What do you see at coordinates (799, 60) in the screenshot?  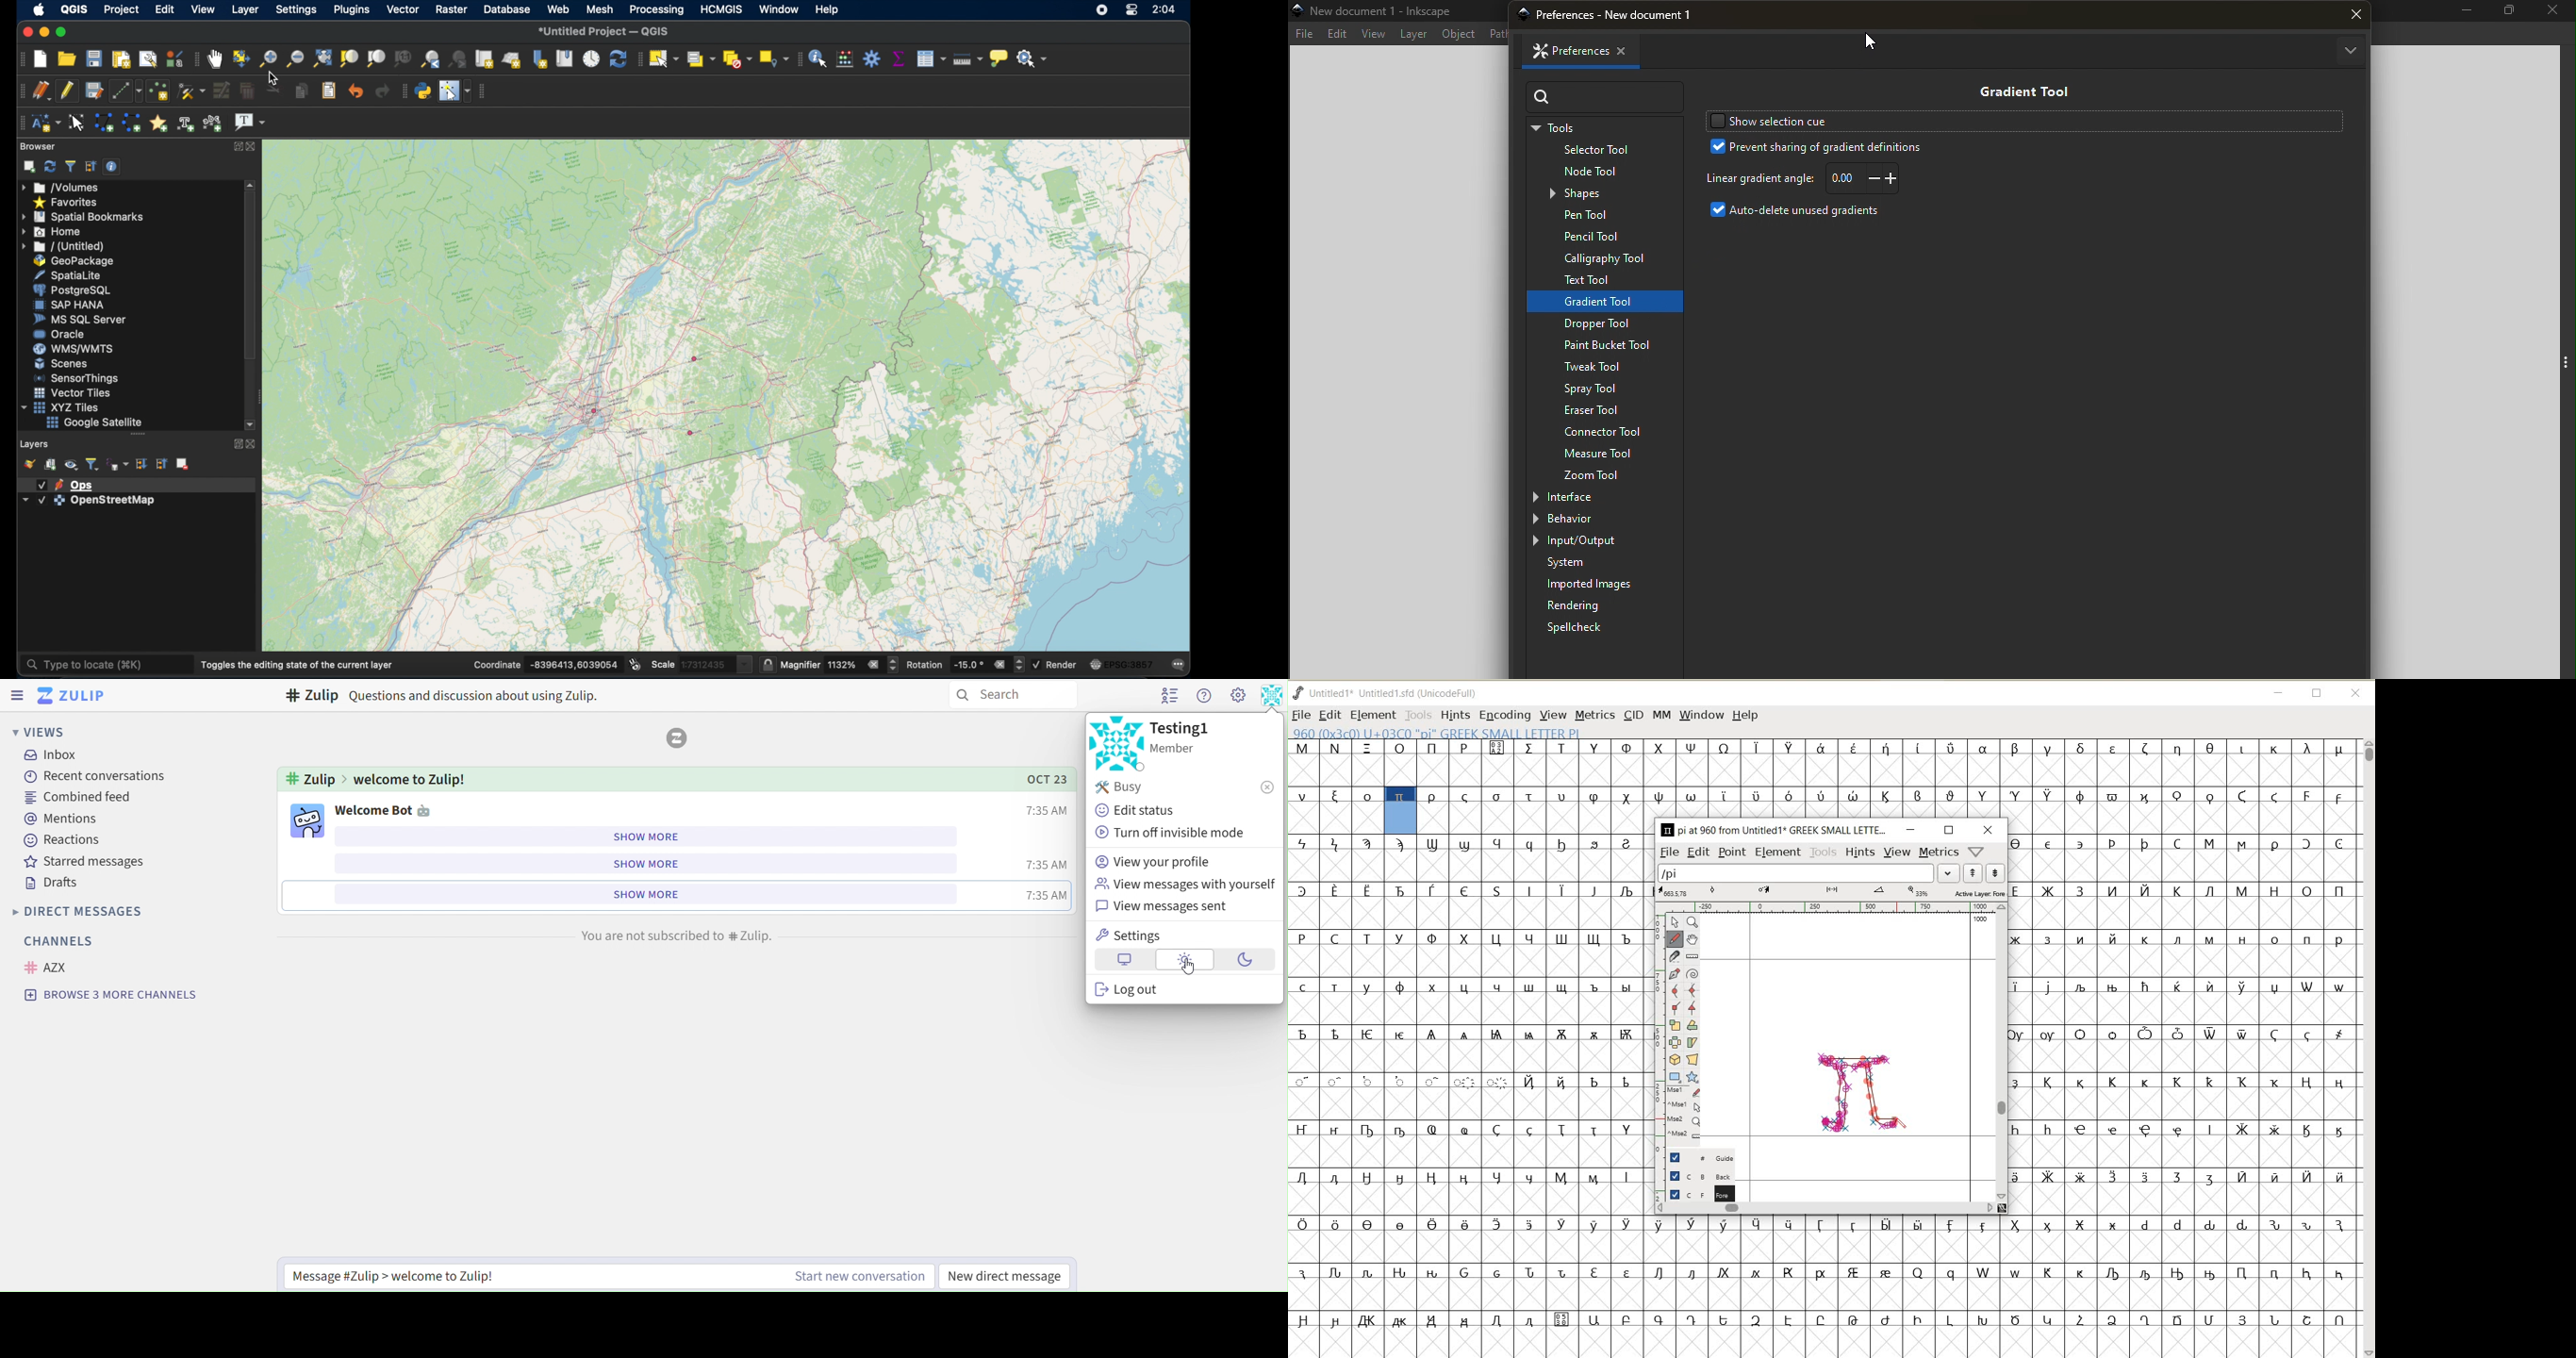 I see `attributes toolbar` at bounding box center [799, 60].